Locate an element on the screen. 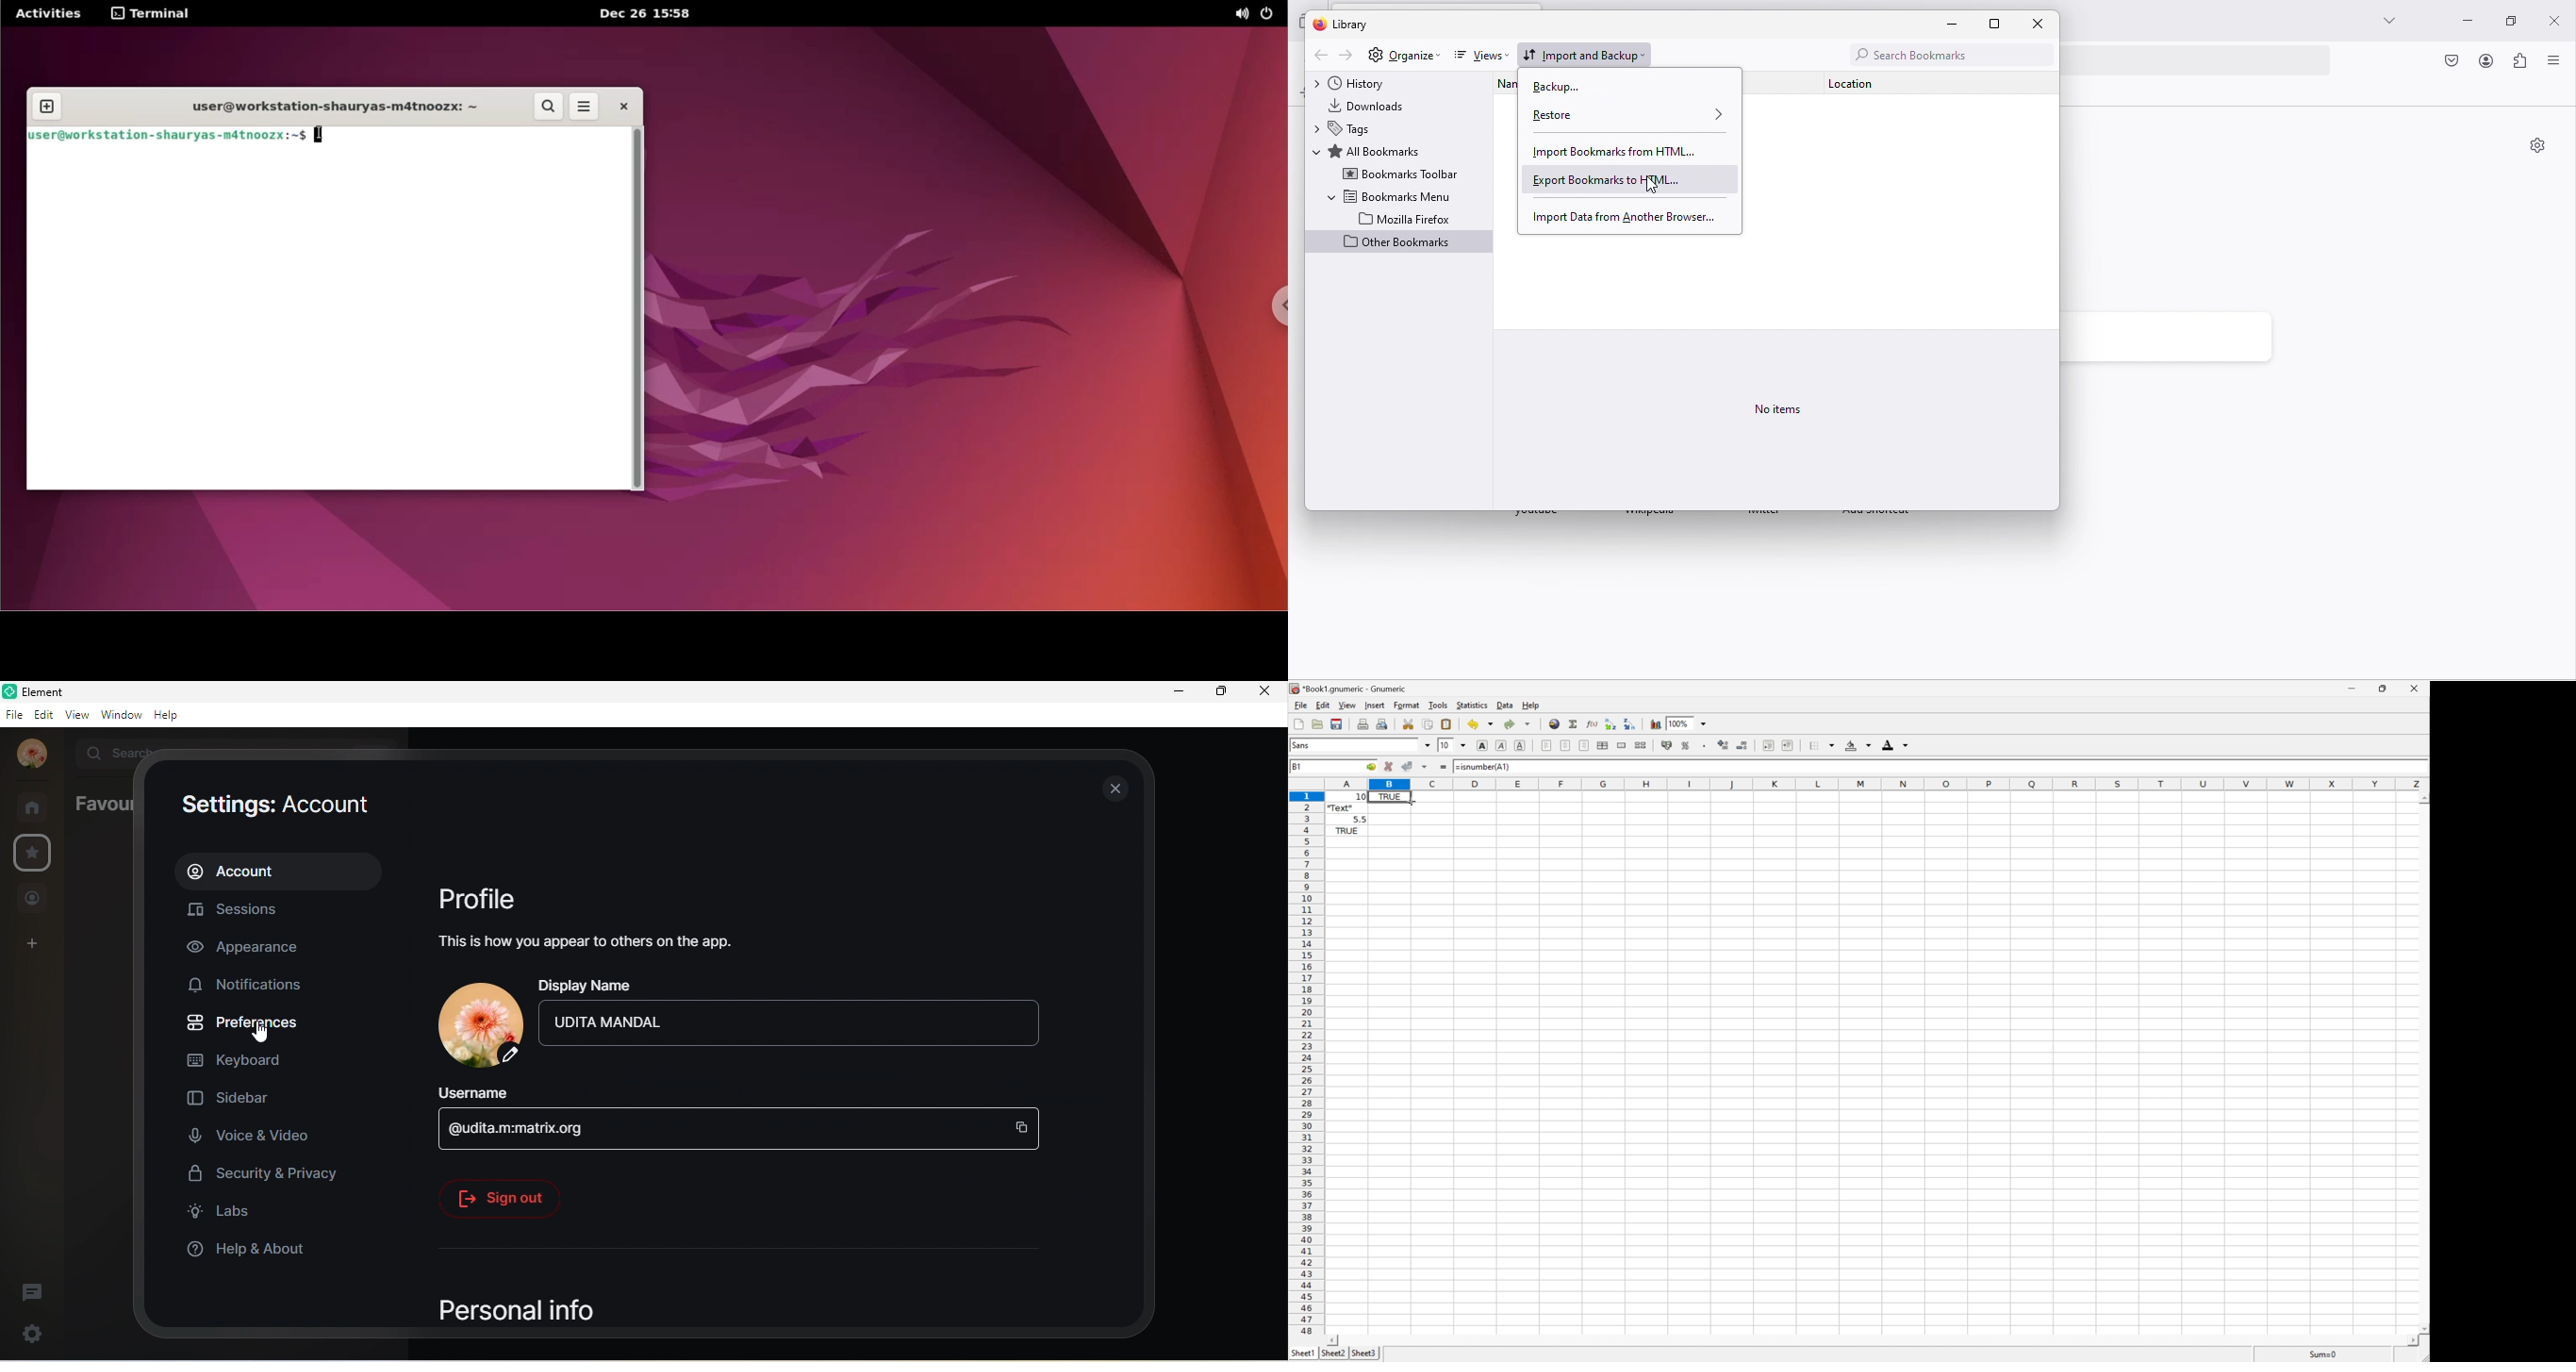 This screenshot has height=1372, width=2576. 100% is located at coordinates (1680, 723).